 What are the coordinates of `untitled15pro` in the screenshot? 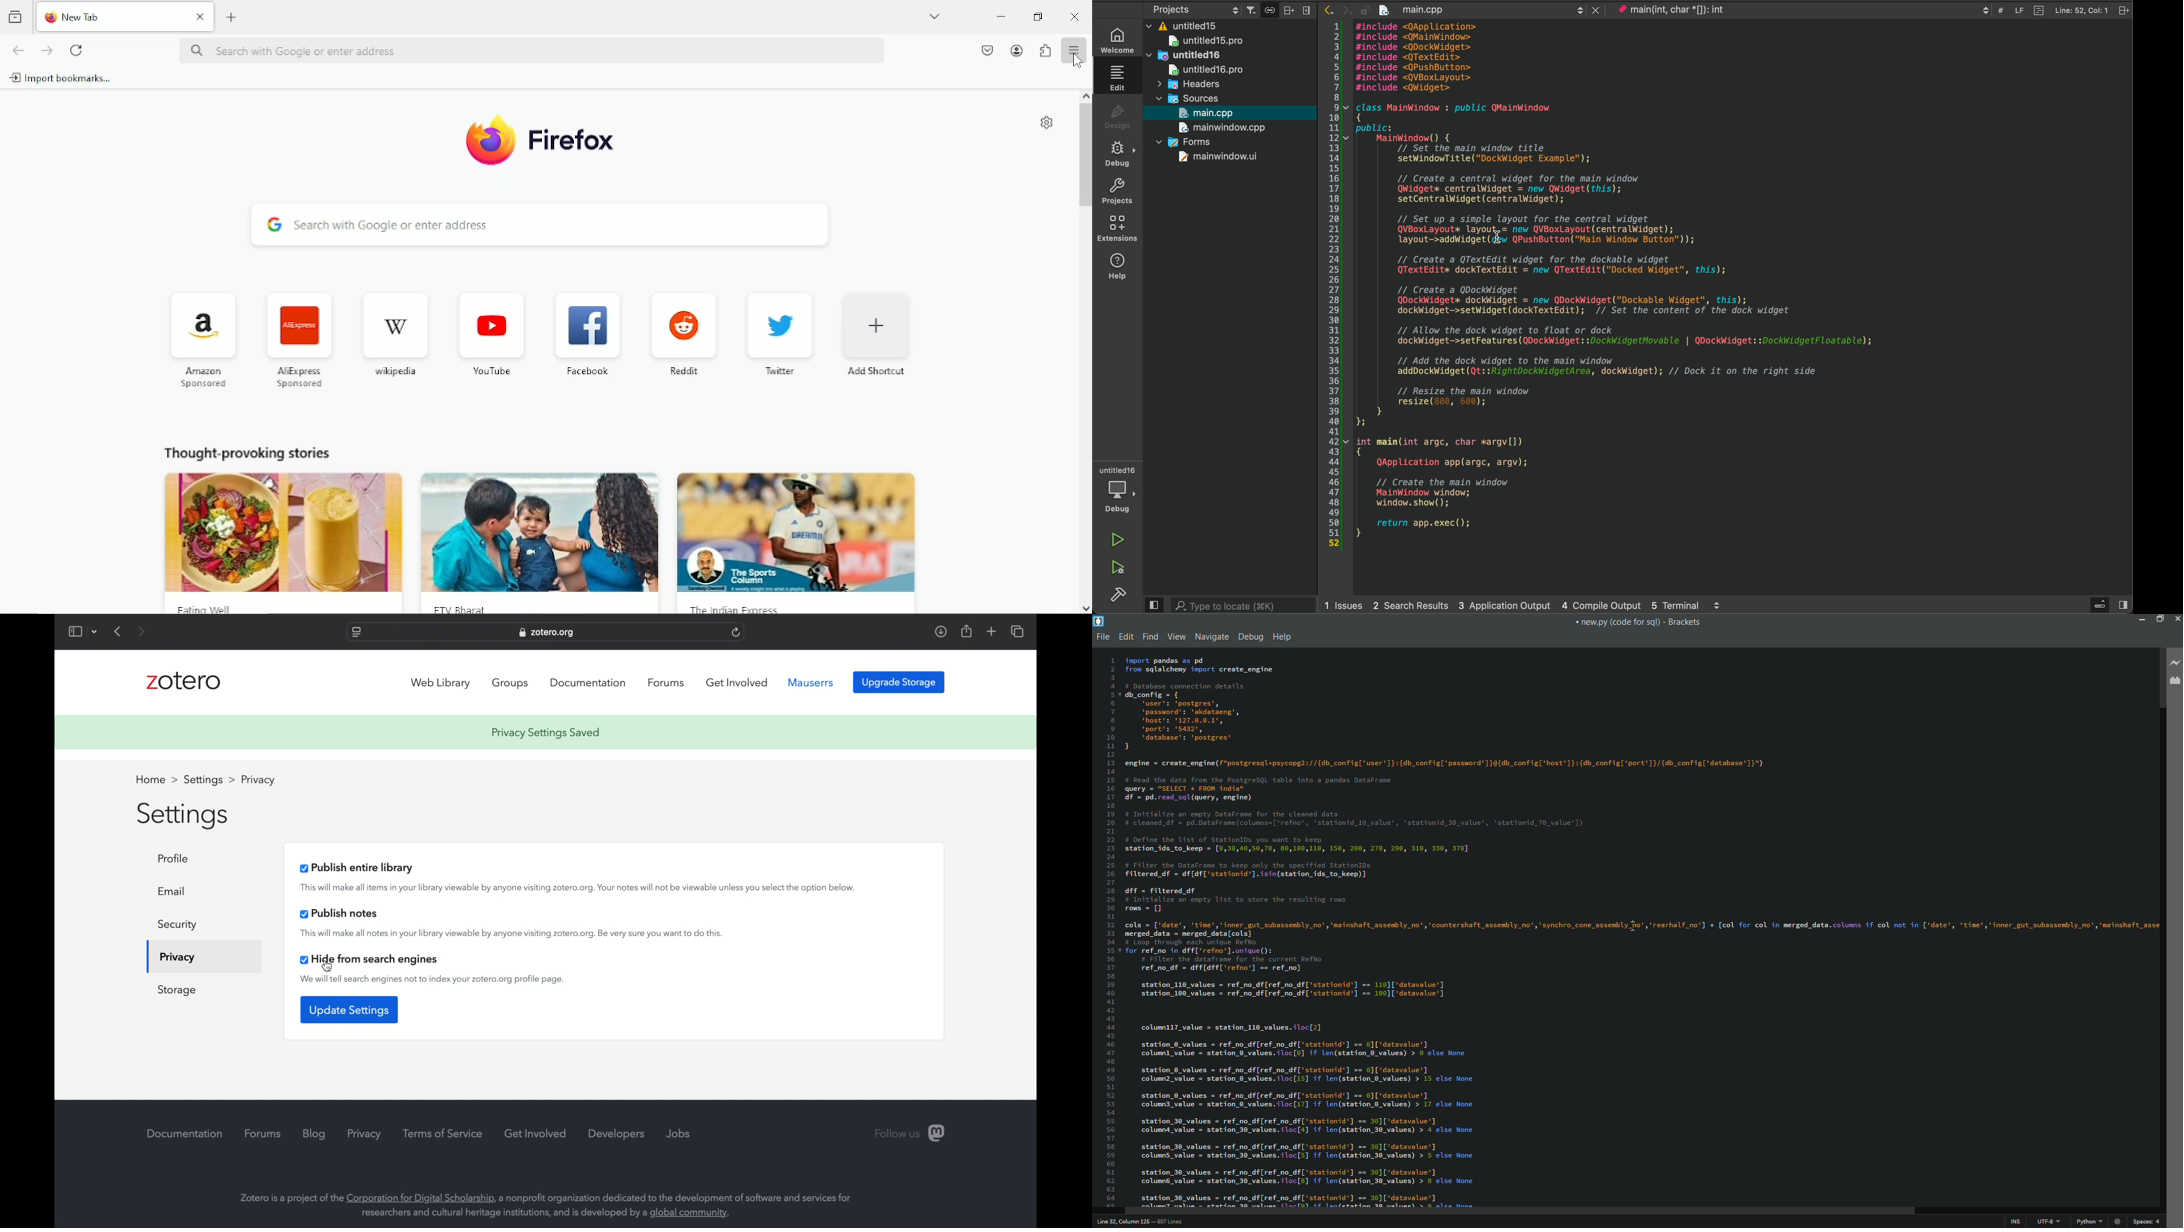 It's located at (1207, 41).